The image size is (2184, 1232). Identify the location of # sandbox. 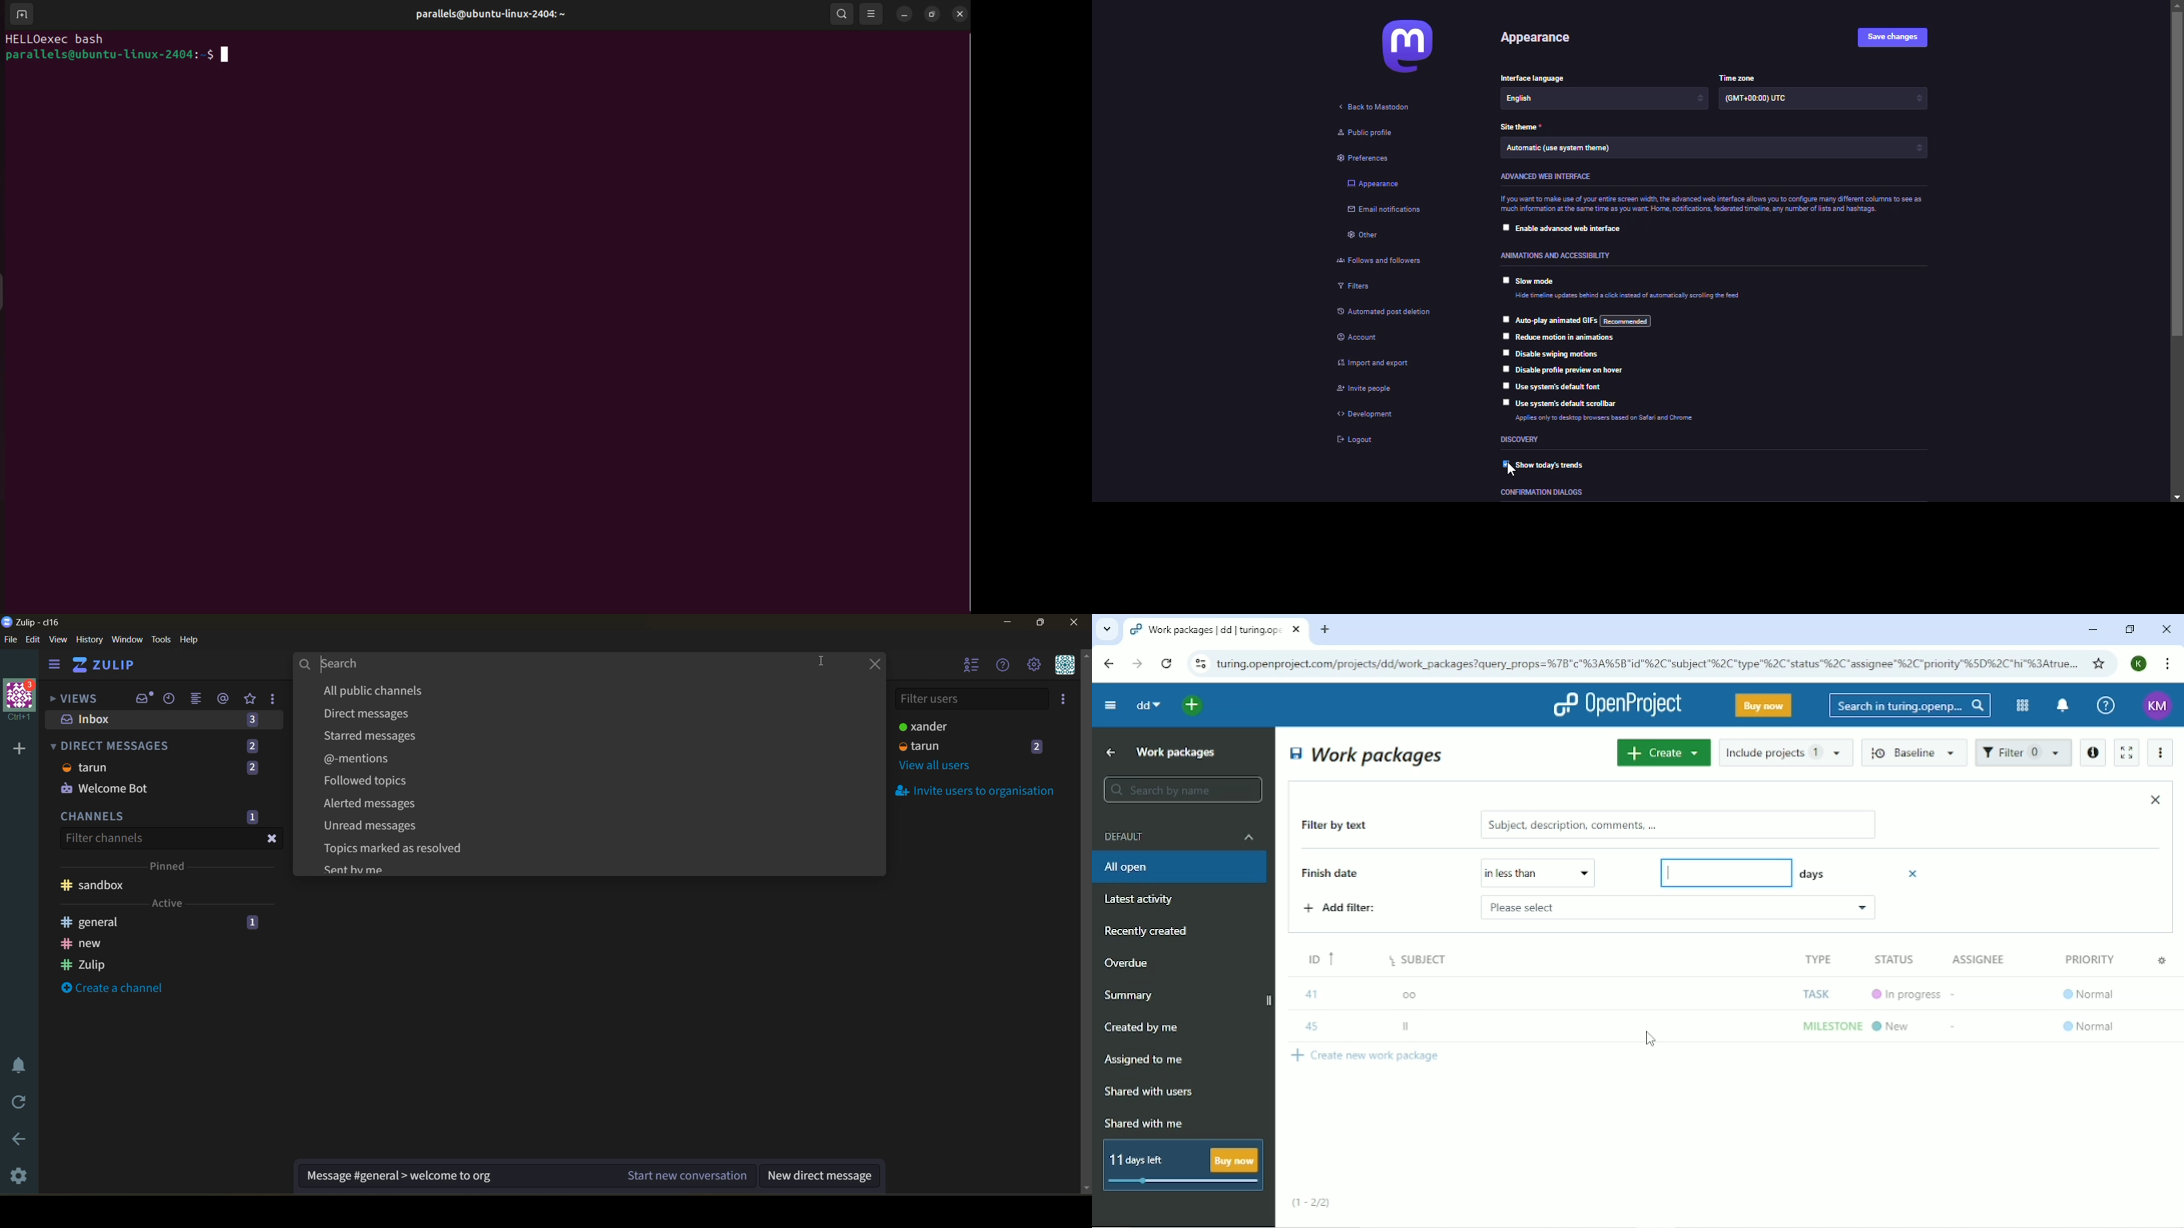
(94, 885).